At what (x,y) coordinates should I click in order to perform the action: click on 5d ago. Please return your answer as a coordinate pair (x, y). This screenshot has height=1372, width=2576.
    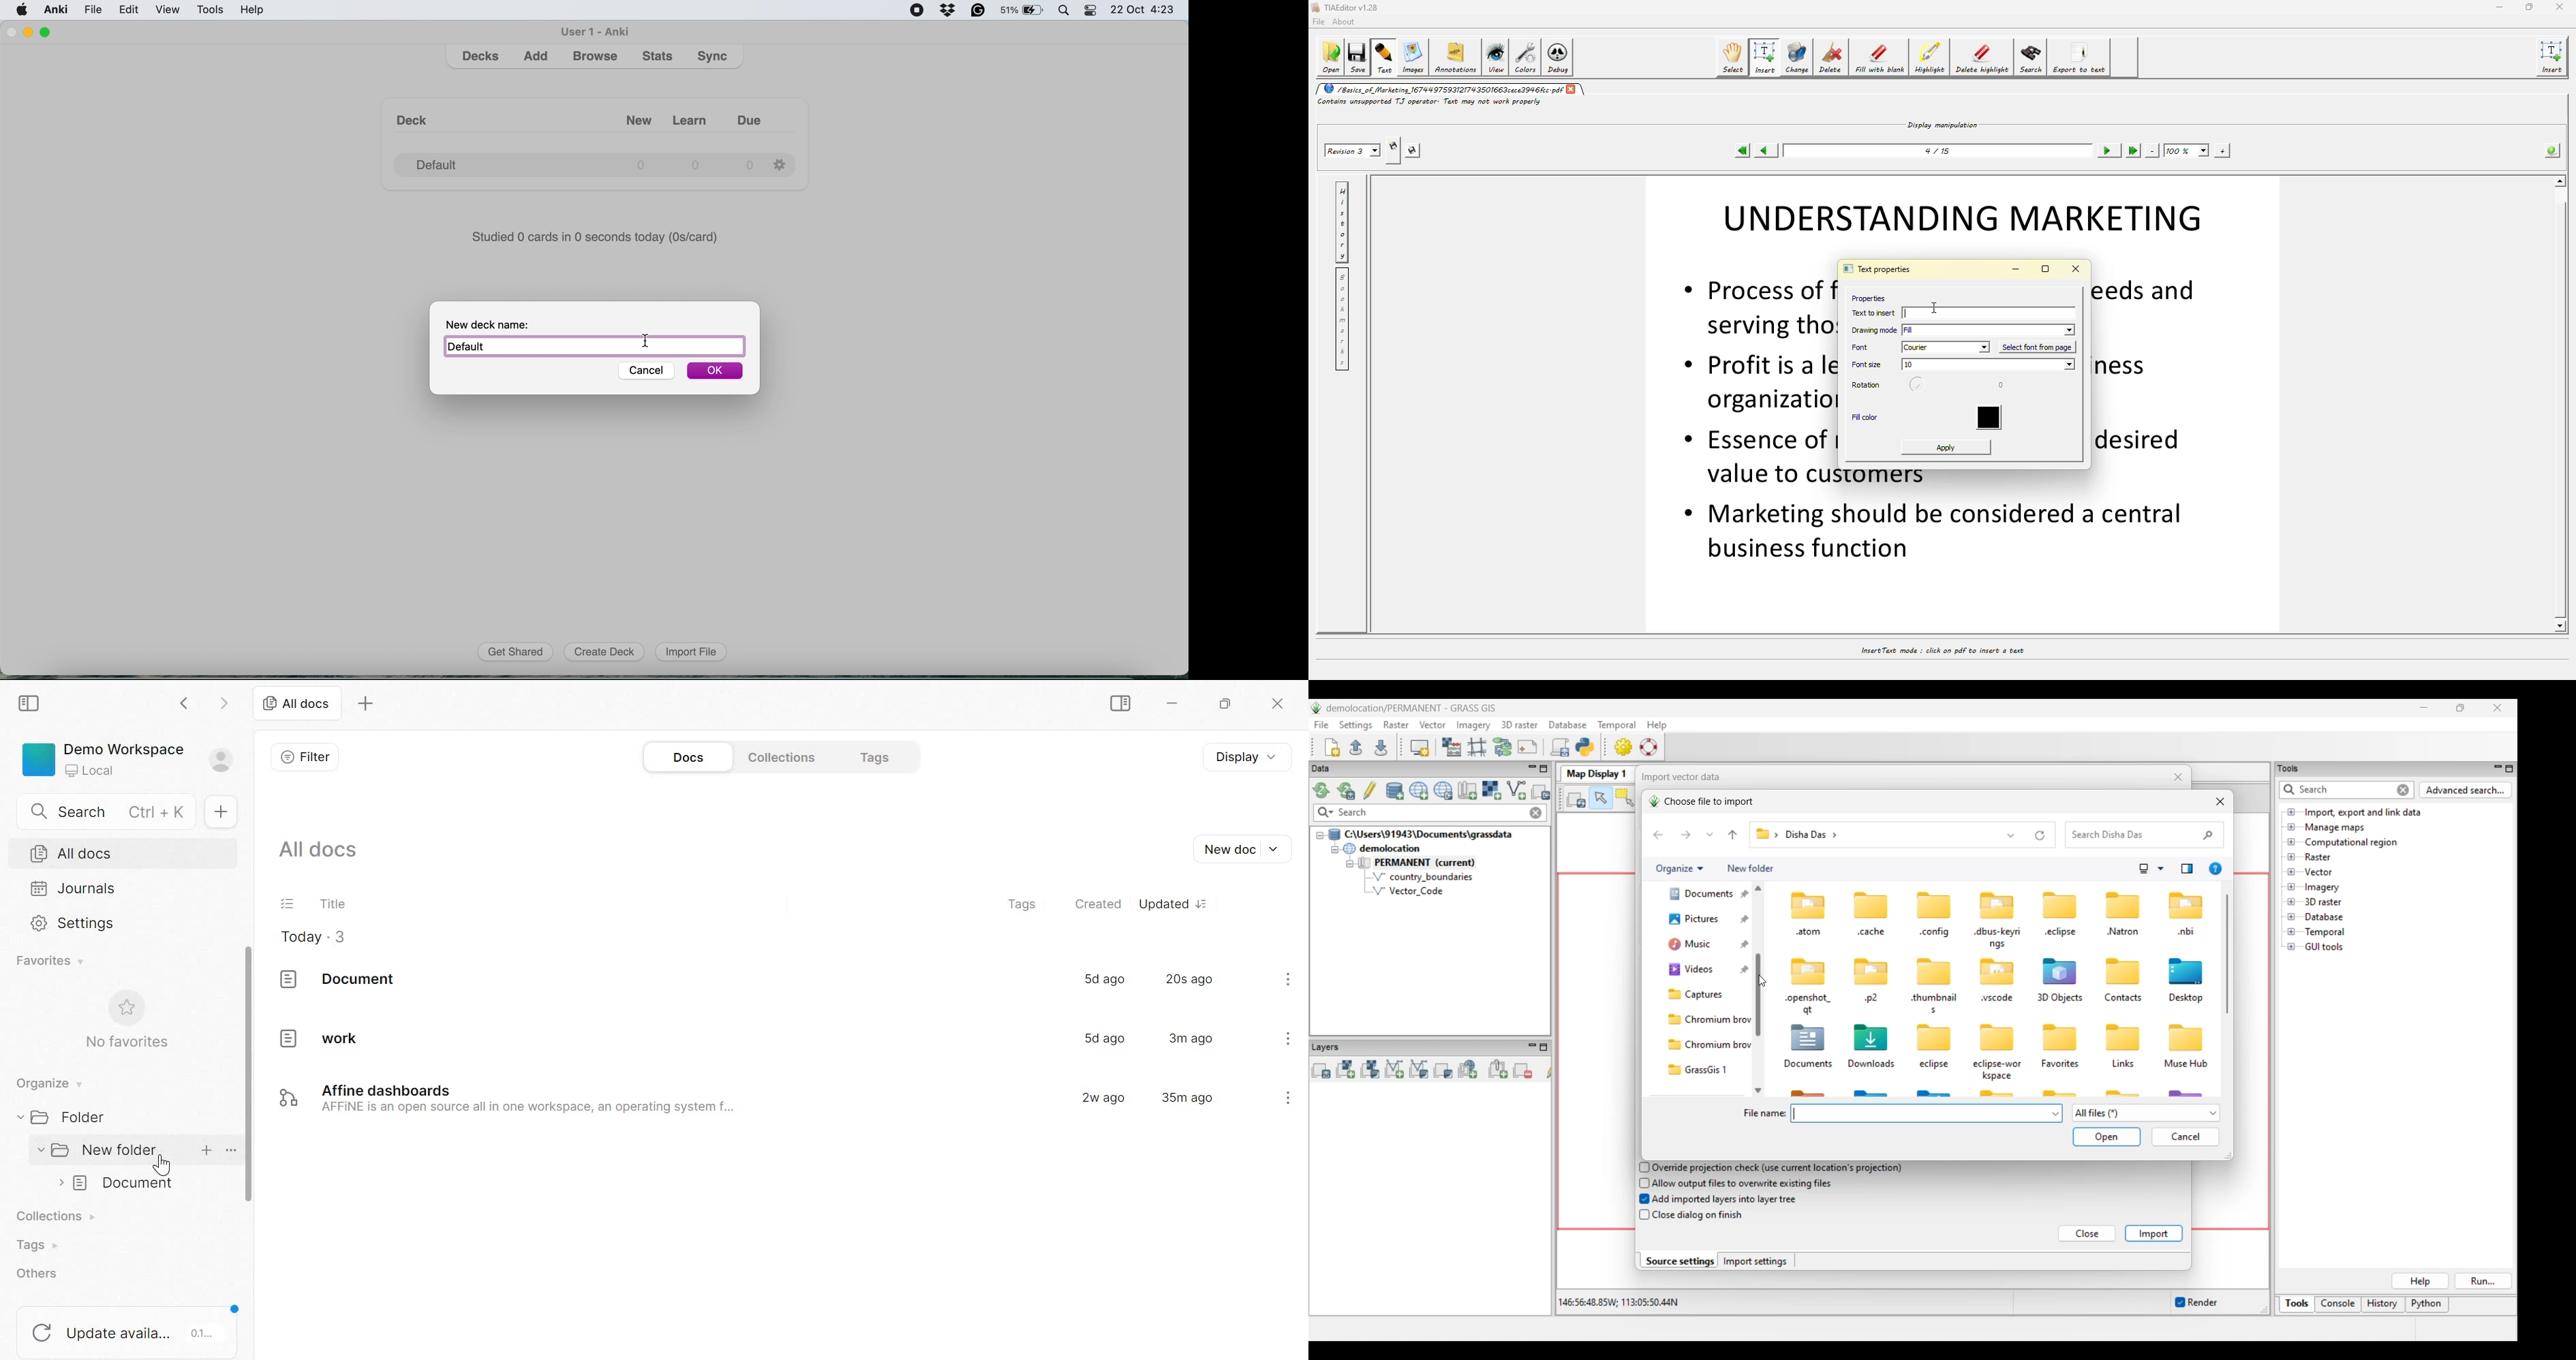
    Looking at the image, I should click on (1101, 1037).